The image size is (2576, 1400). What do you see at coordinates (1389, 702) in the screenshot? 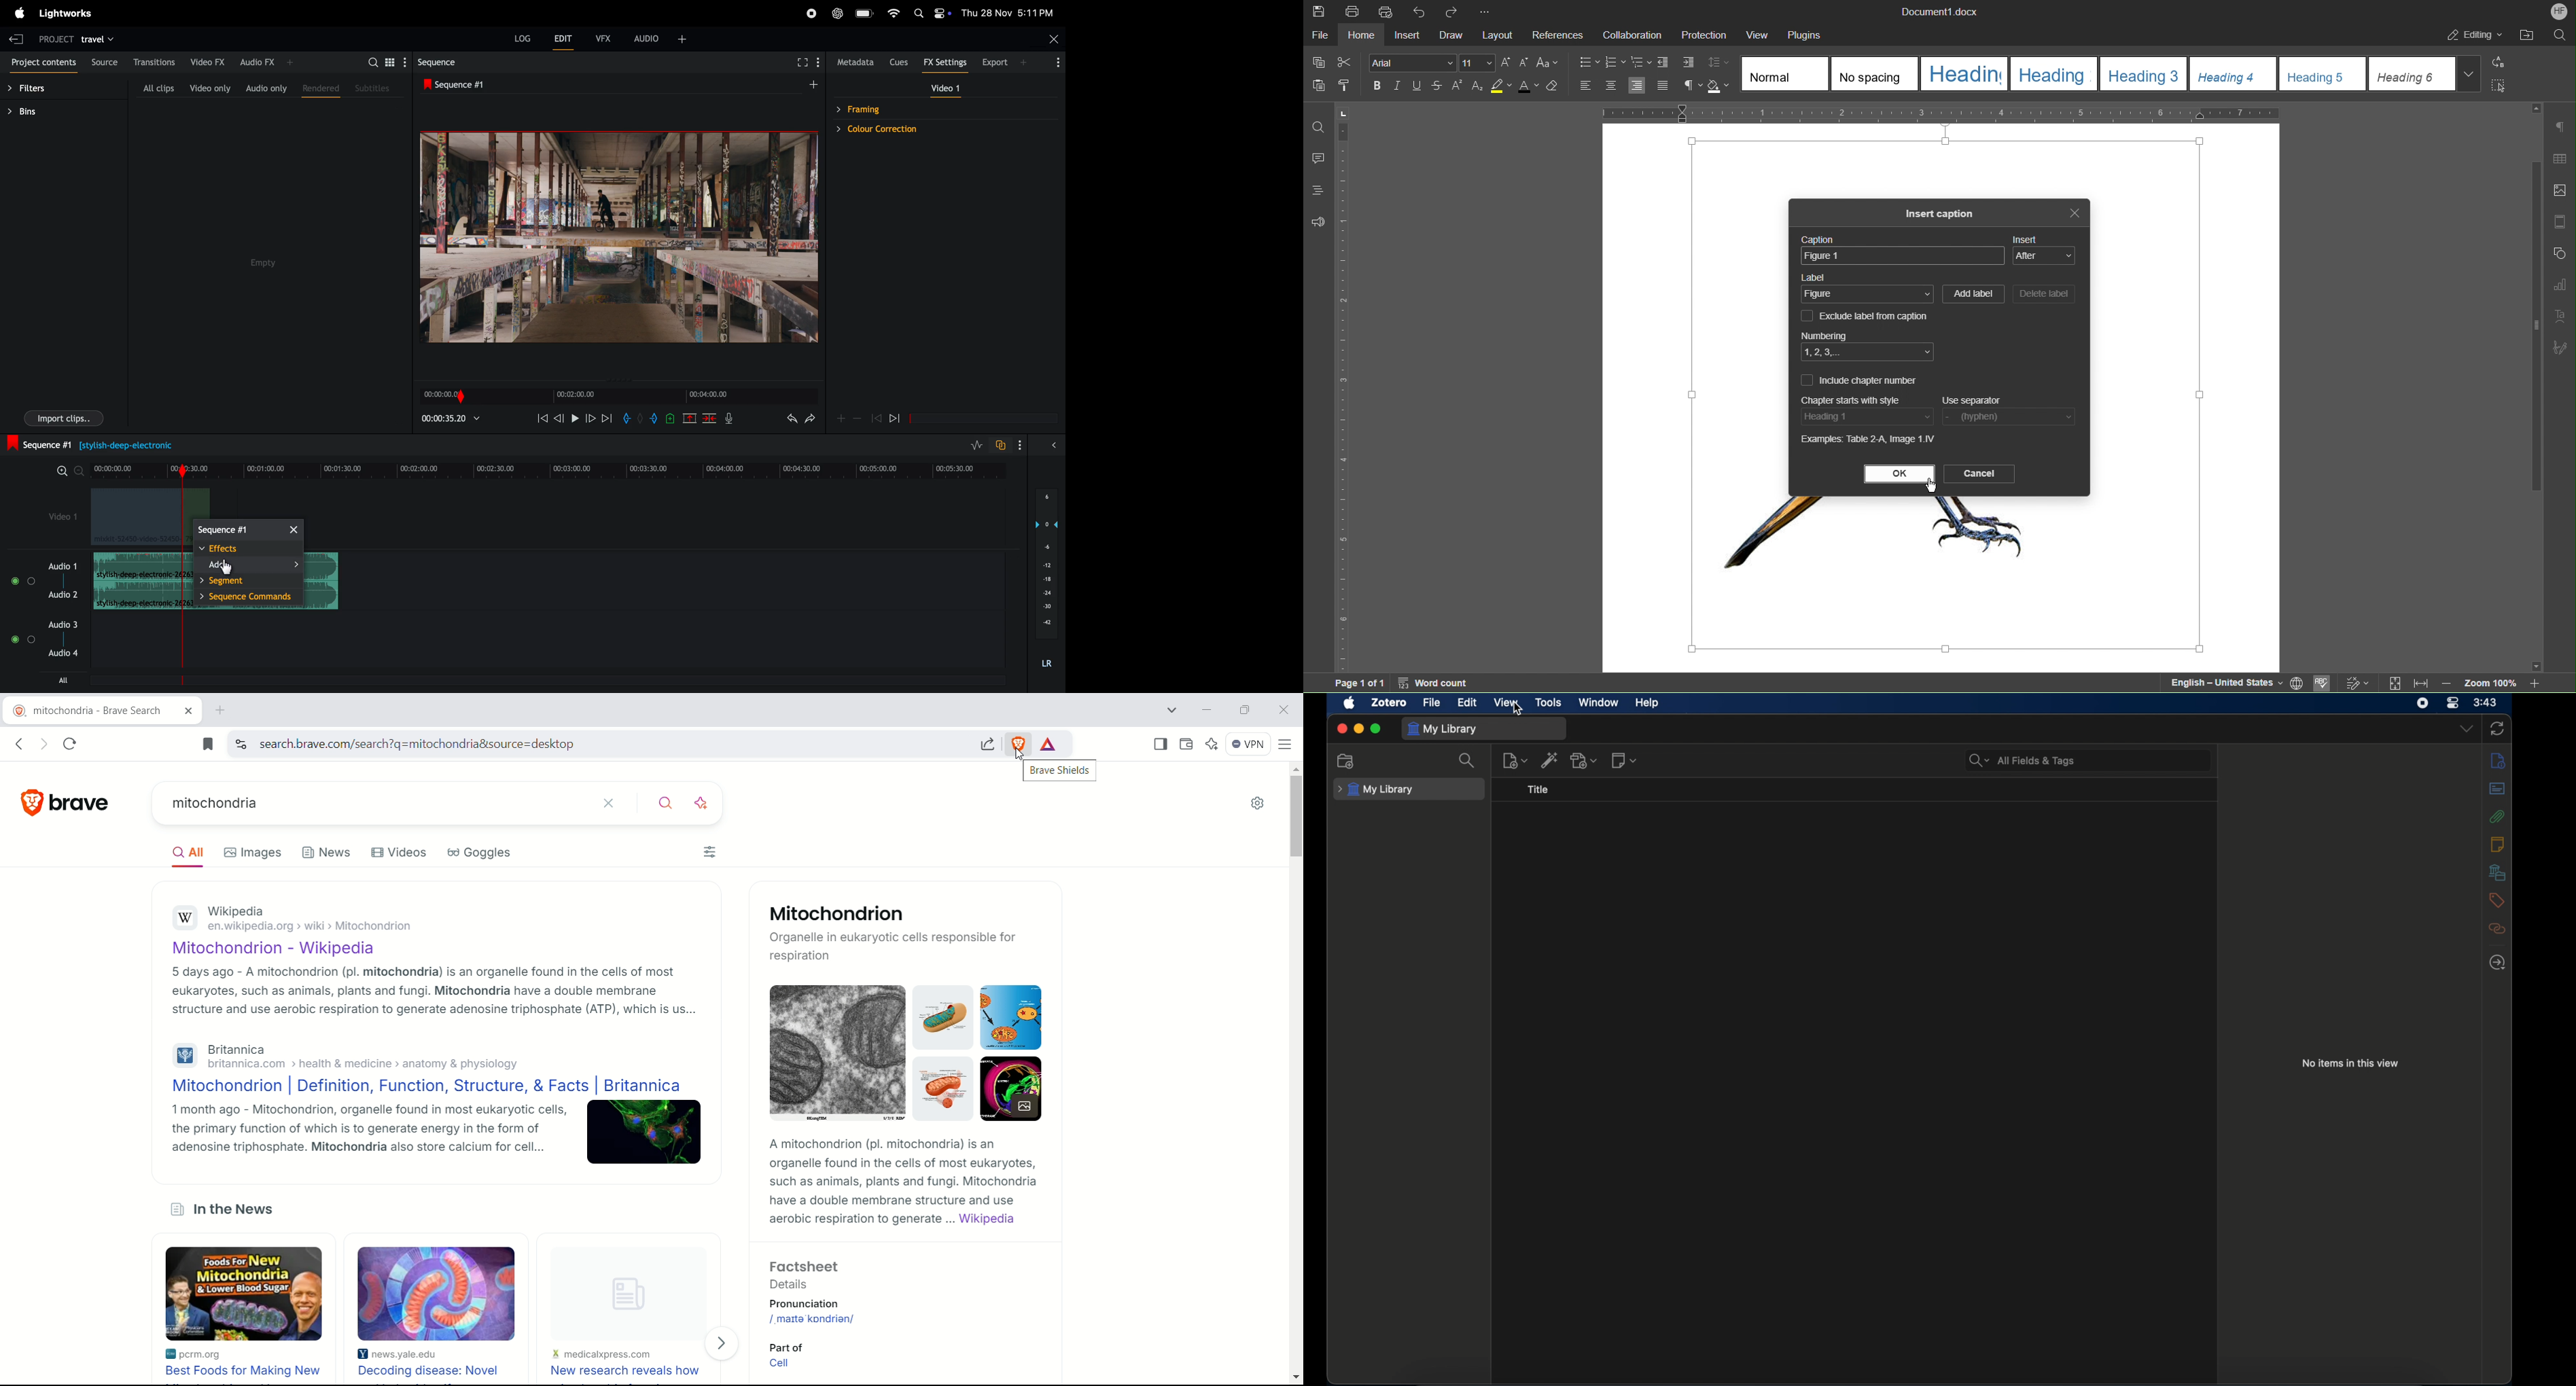
I see `zotero` at bounding box center [1389, 702].